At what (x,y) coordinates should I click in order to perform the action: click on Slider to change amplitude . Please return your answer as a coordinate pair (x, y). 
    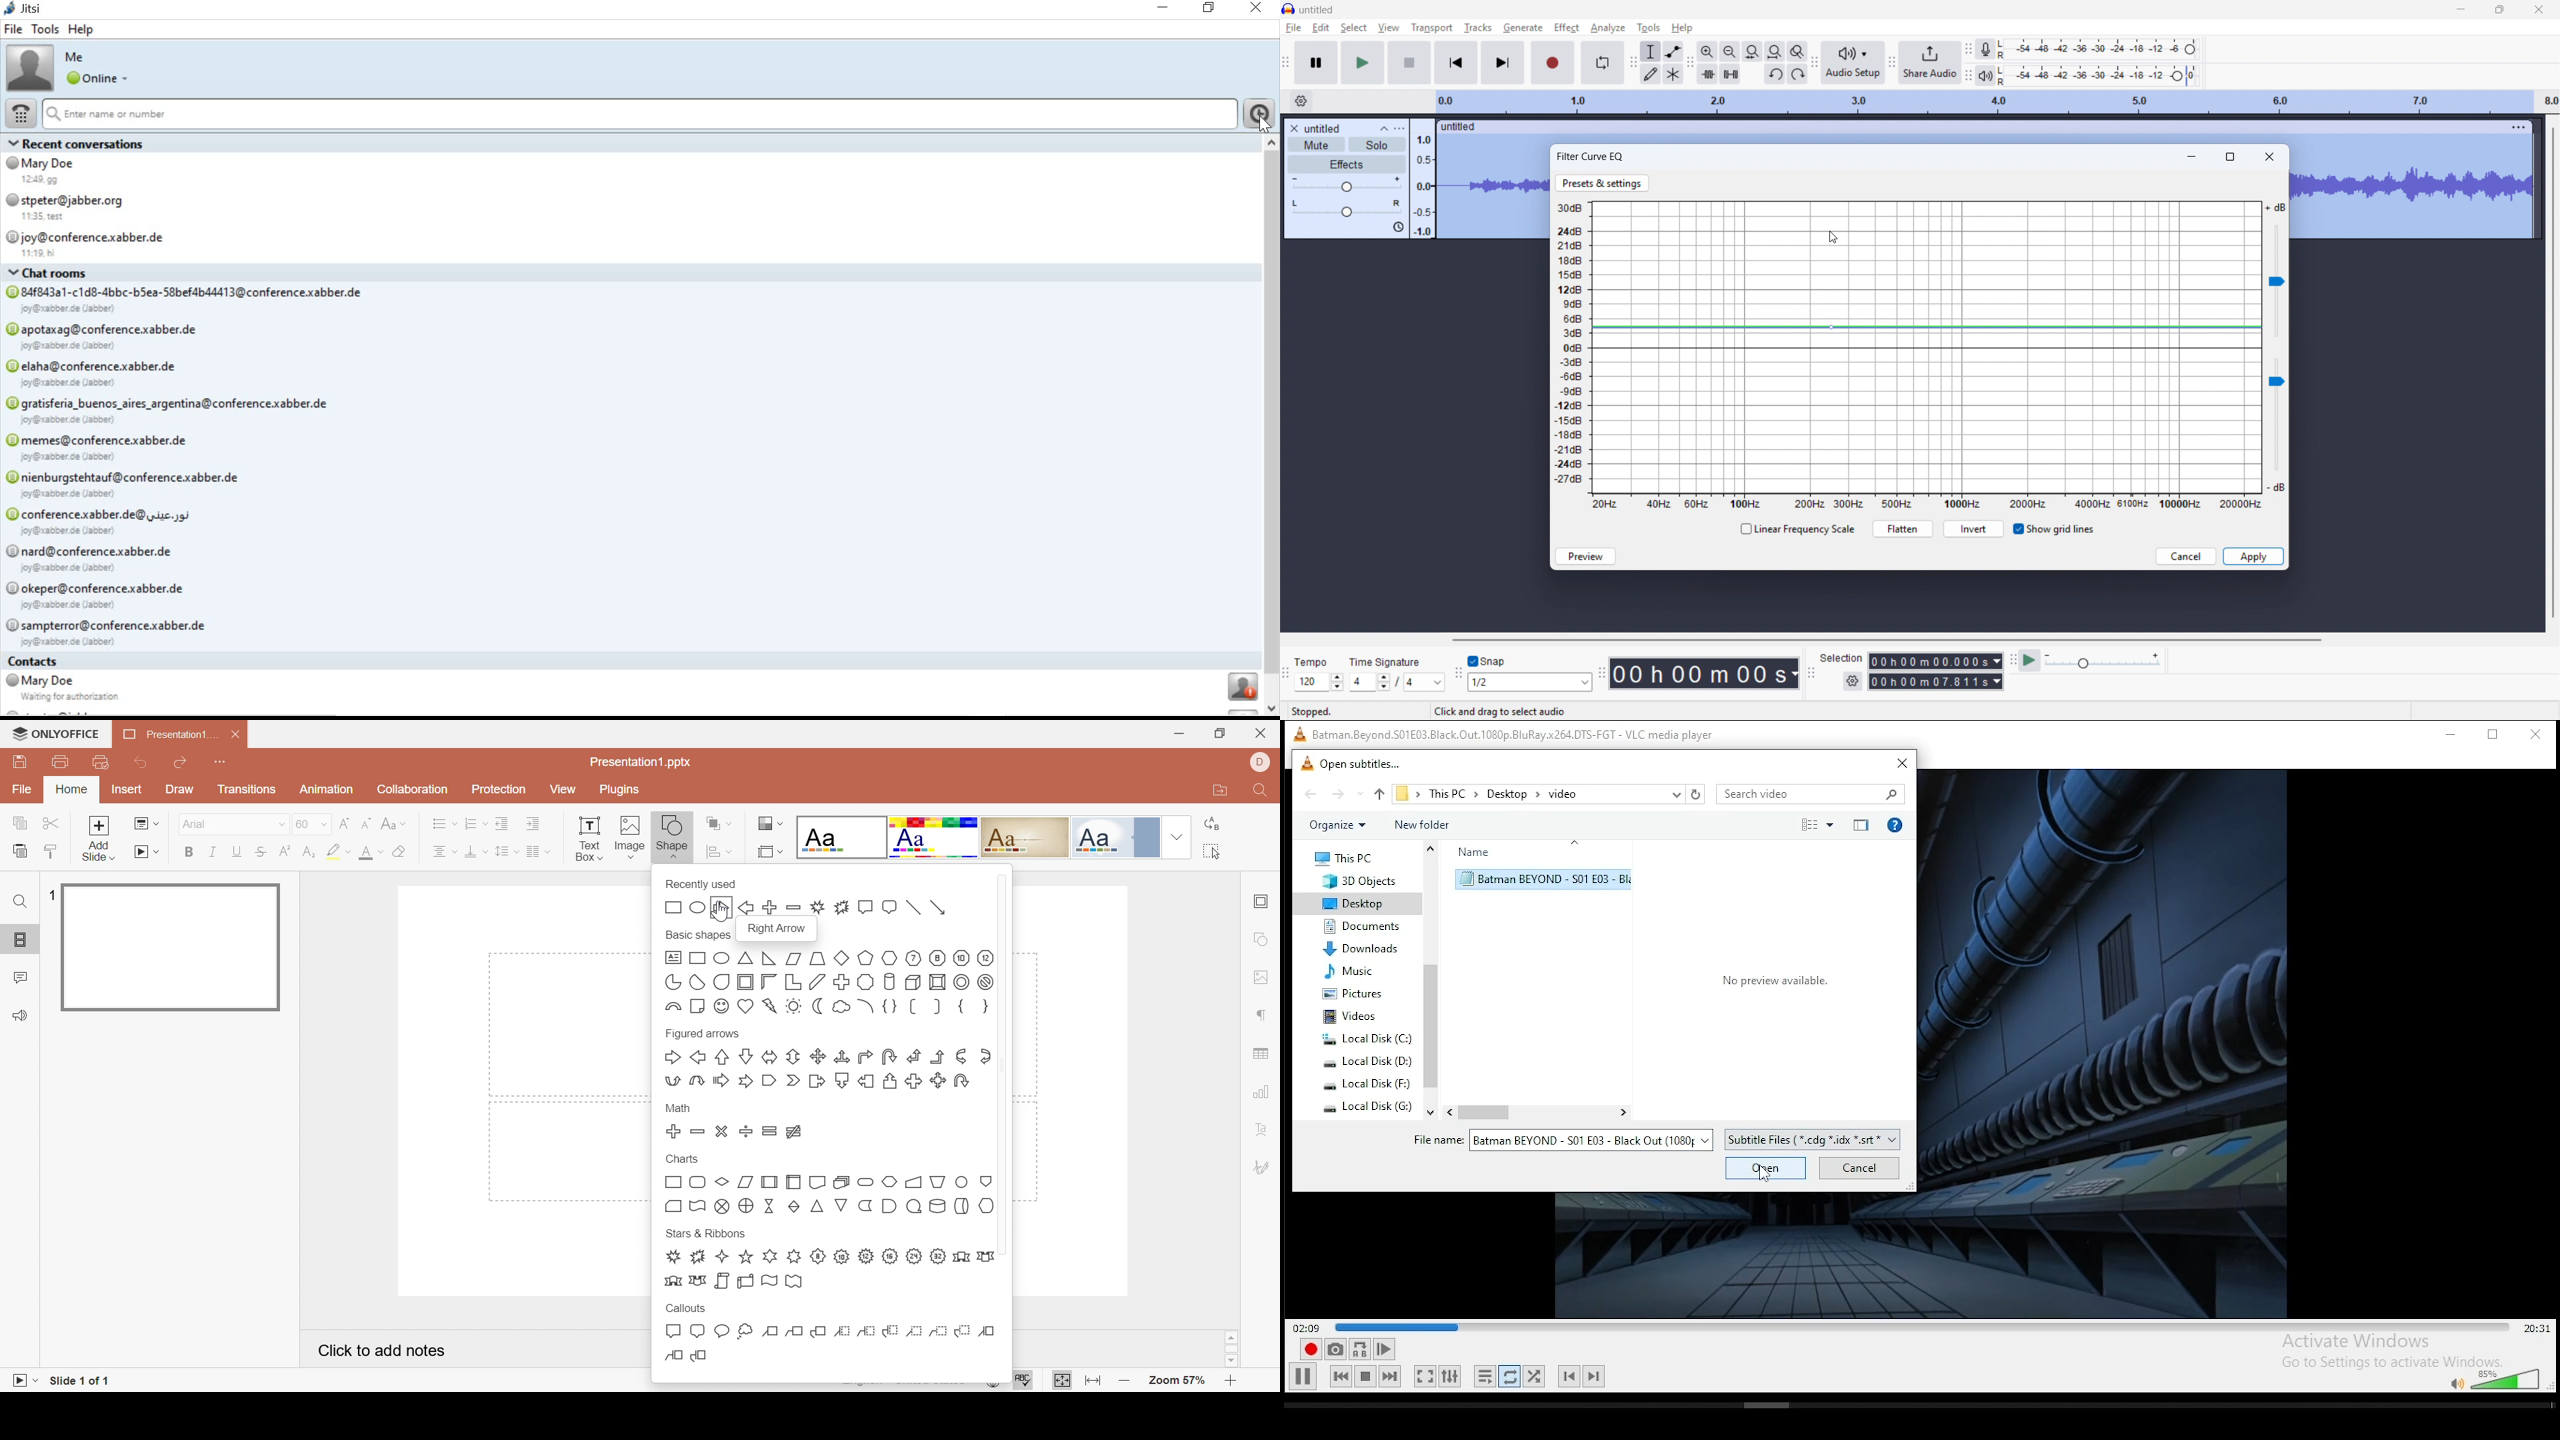
    Looking at the image, I should click on (2276, 417).